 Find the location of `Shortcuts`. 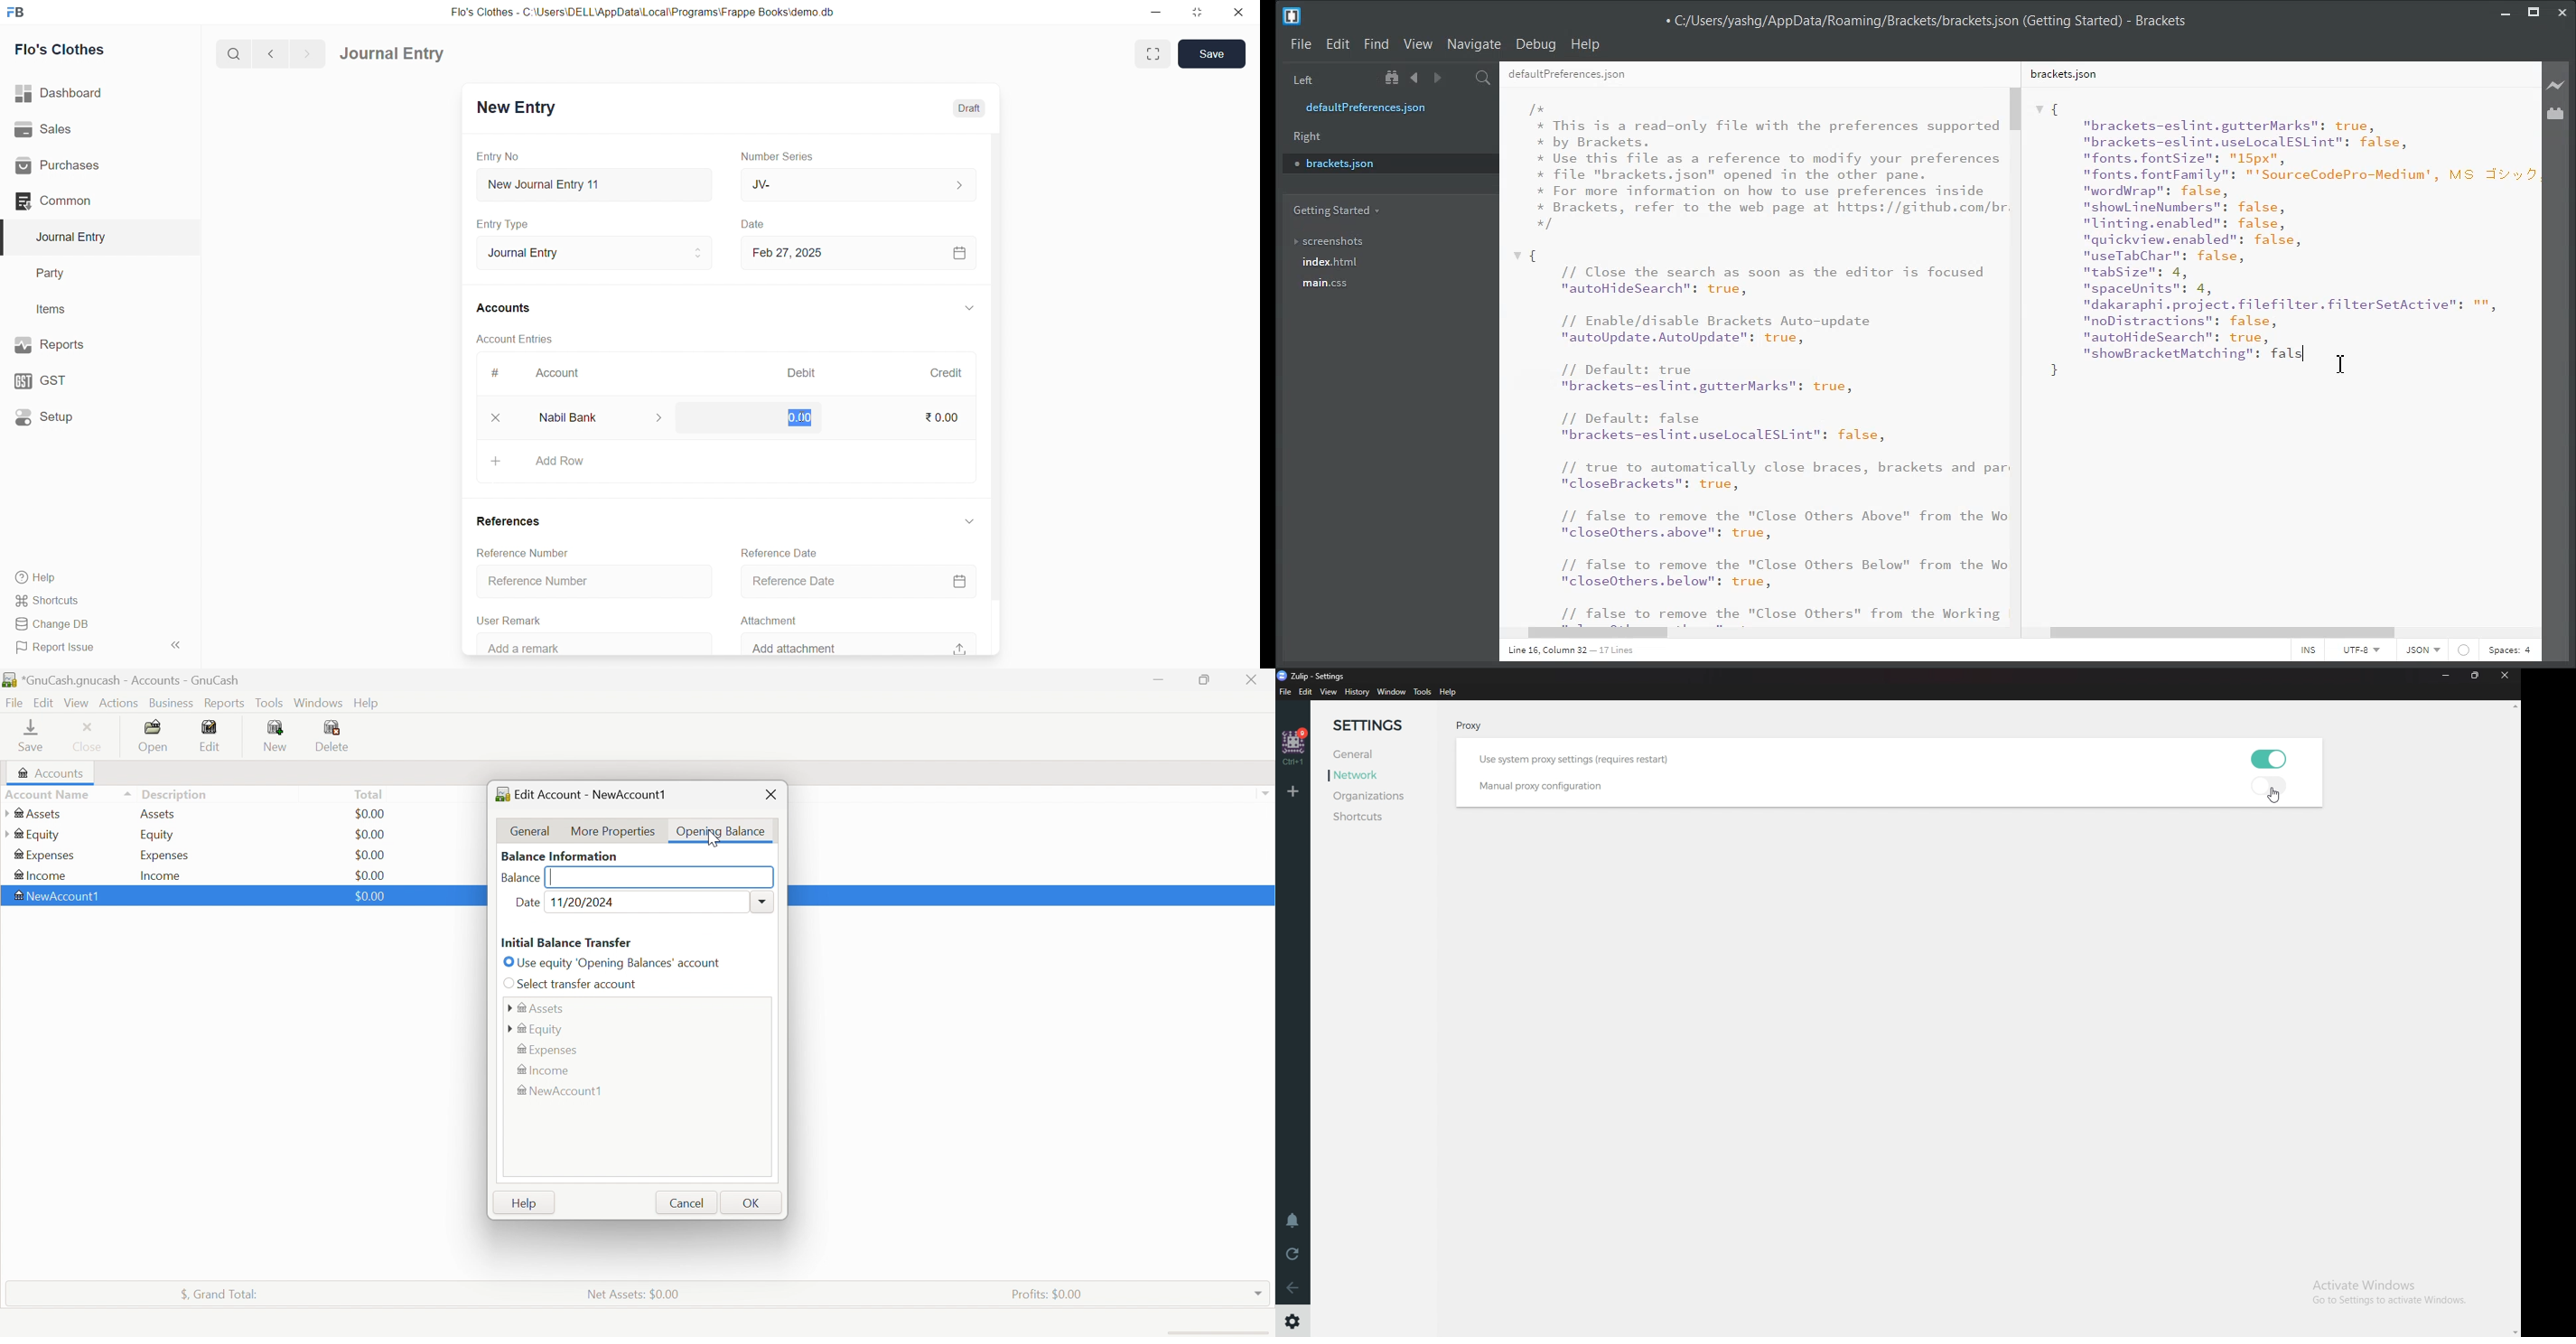

Shortcuts is located at coordinates (79, 602).